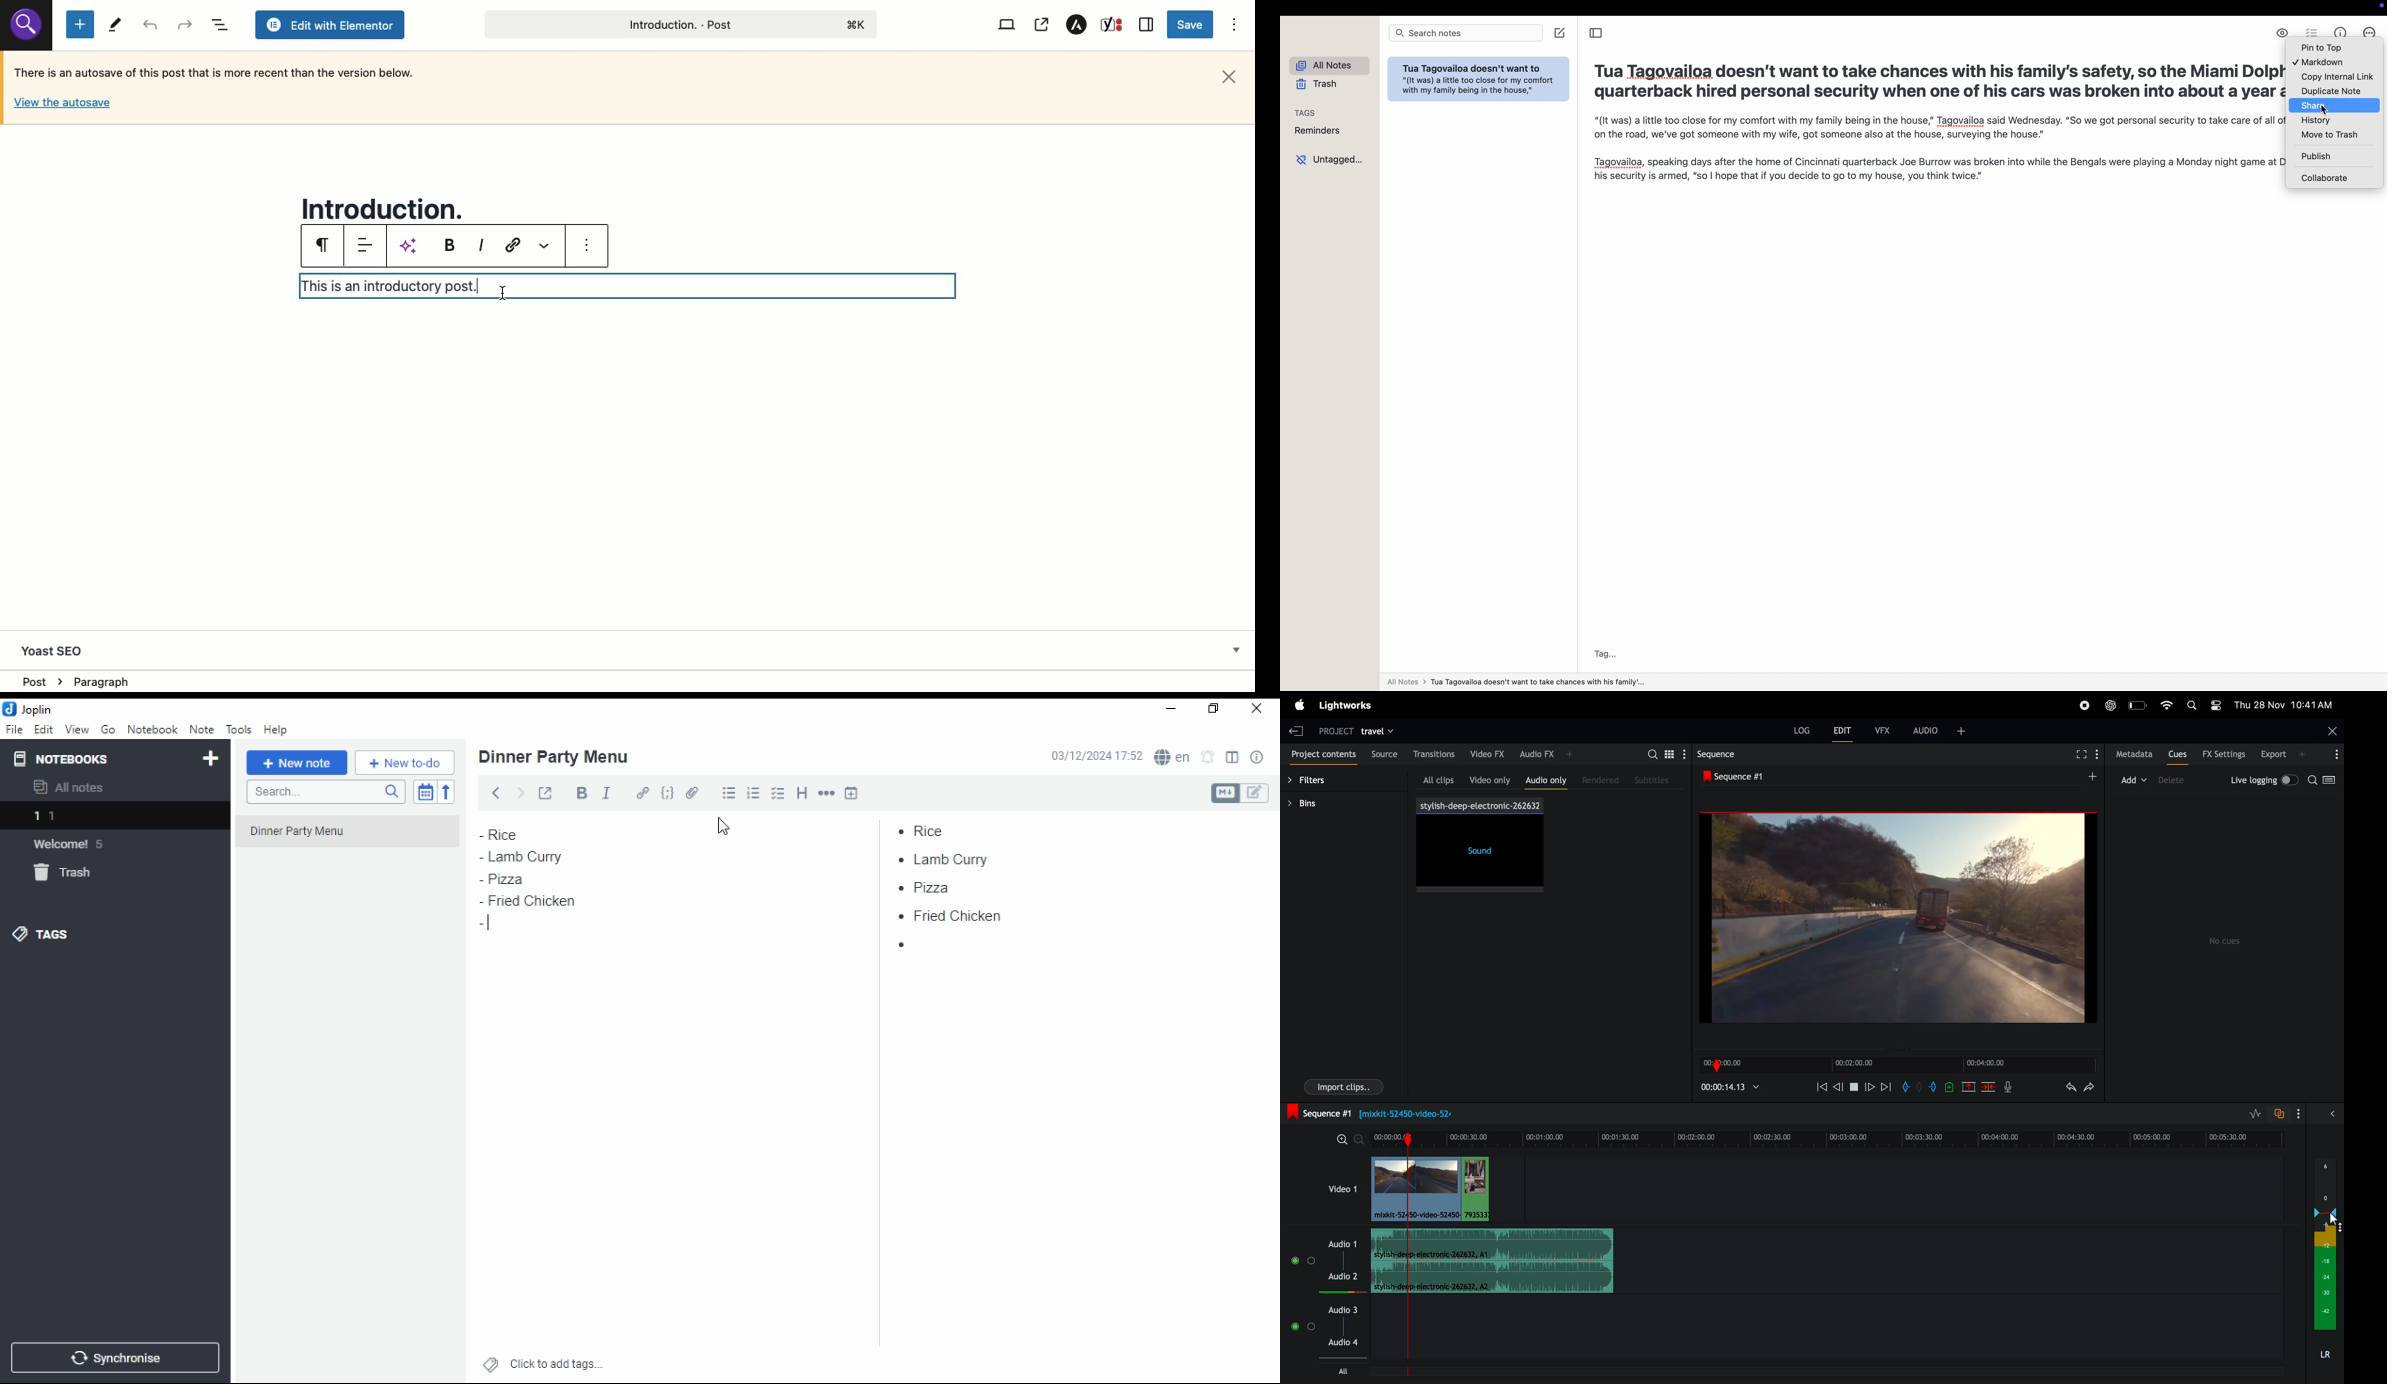  I want to click on tools, so click(238, 728).